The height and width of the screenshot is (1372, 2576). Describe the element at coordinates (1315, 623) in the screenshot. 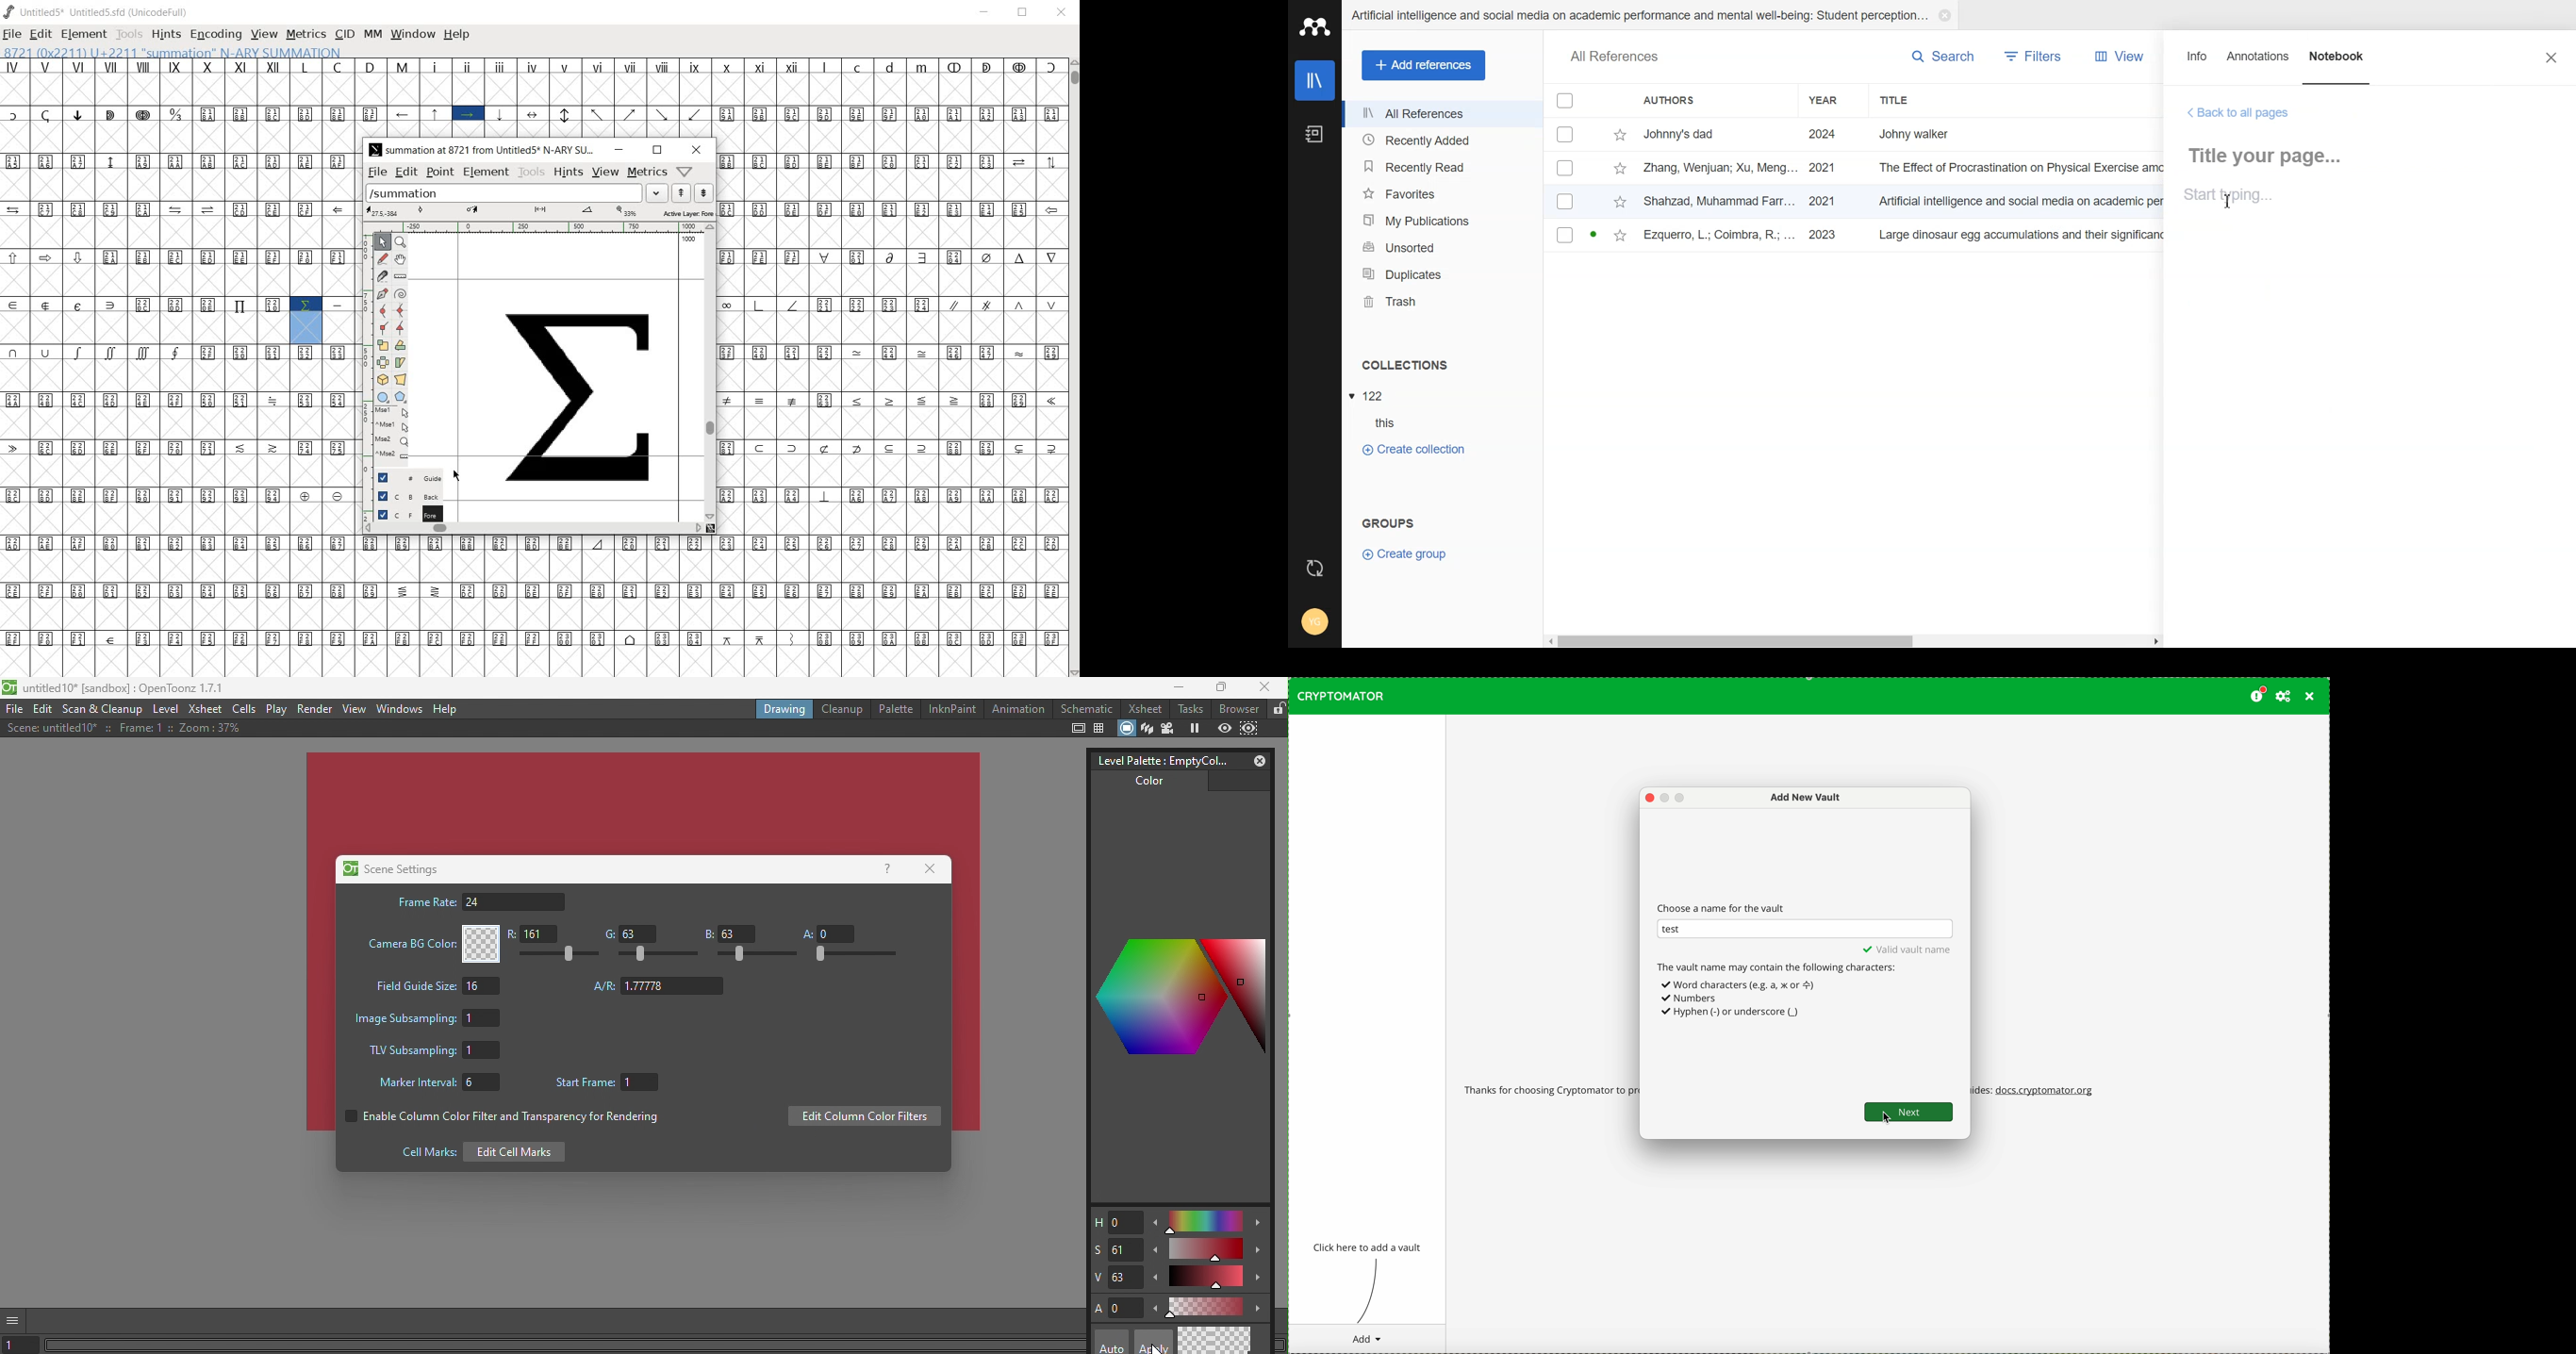

I see `Account` at that location.